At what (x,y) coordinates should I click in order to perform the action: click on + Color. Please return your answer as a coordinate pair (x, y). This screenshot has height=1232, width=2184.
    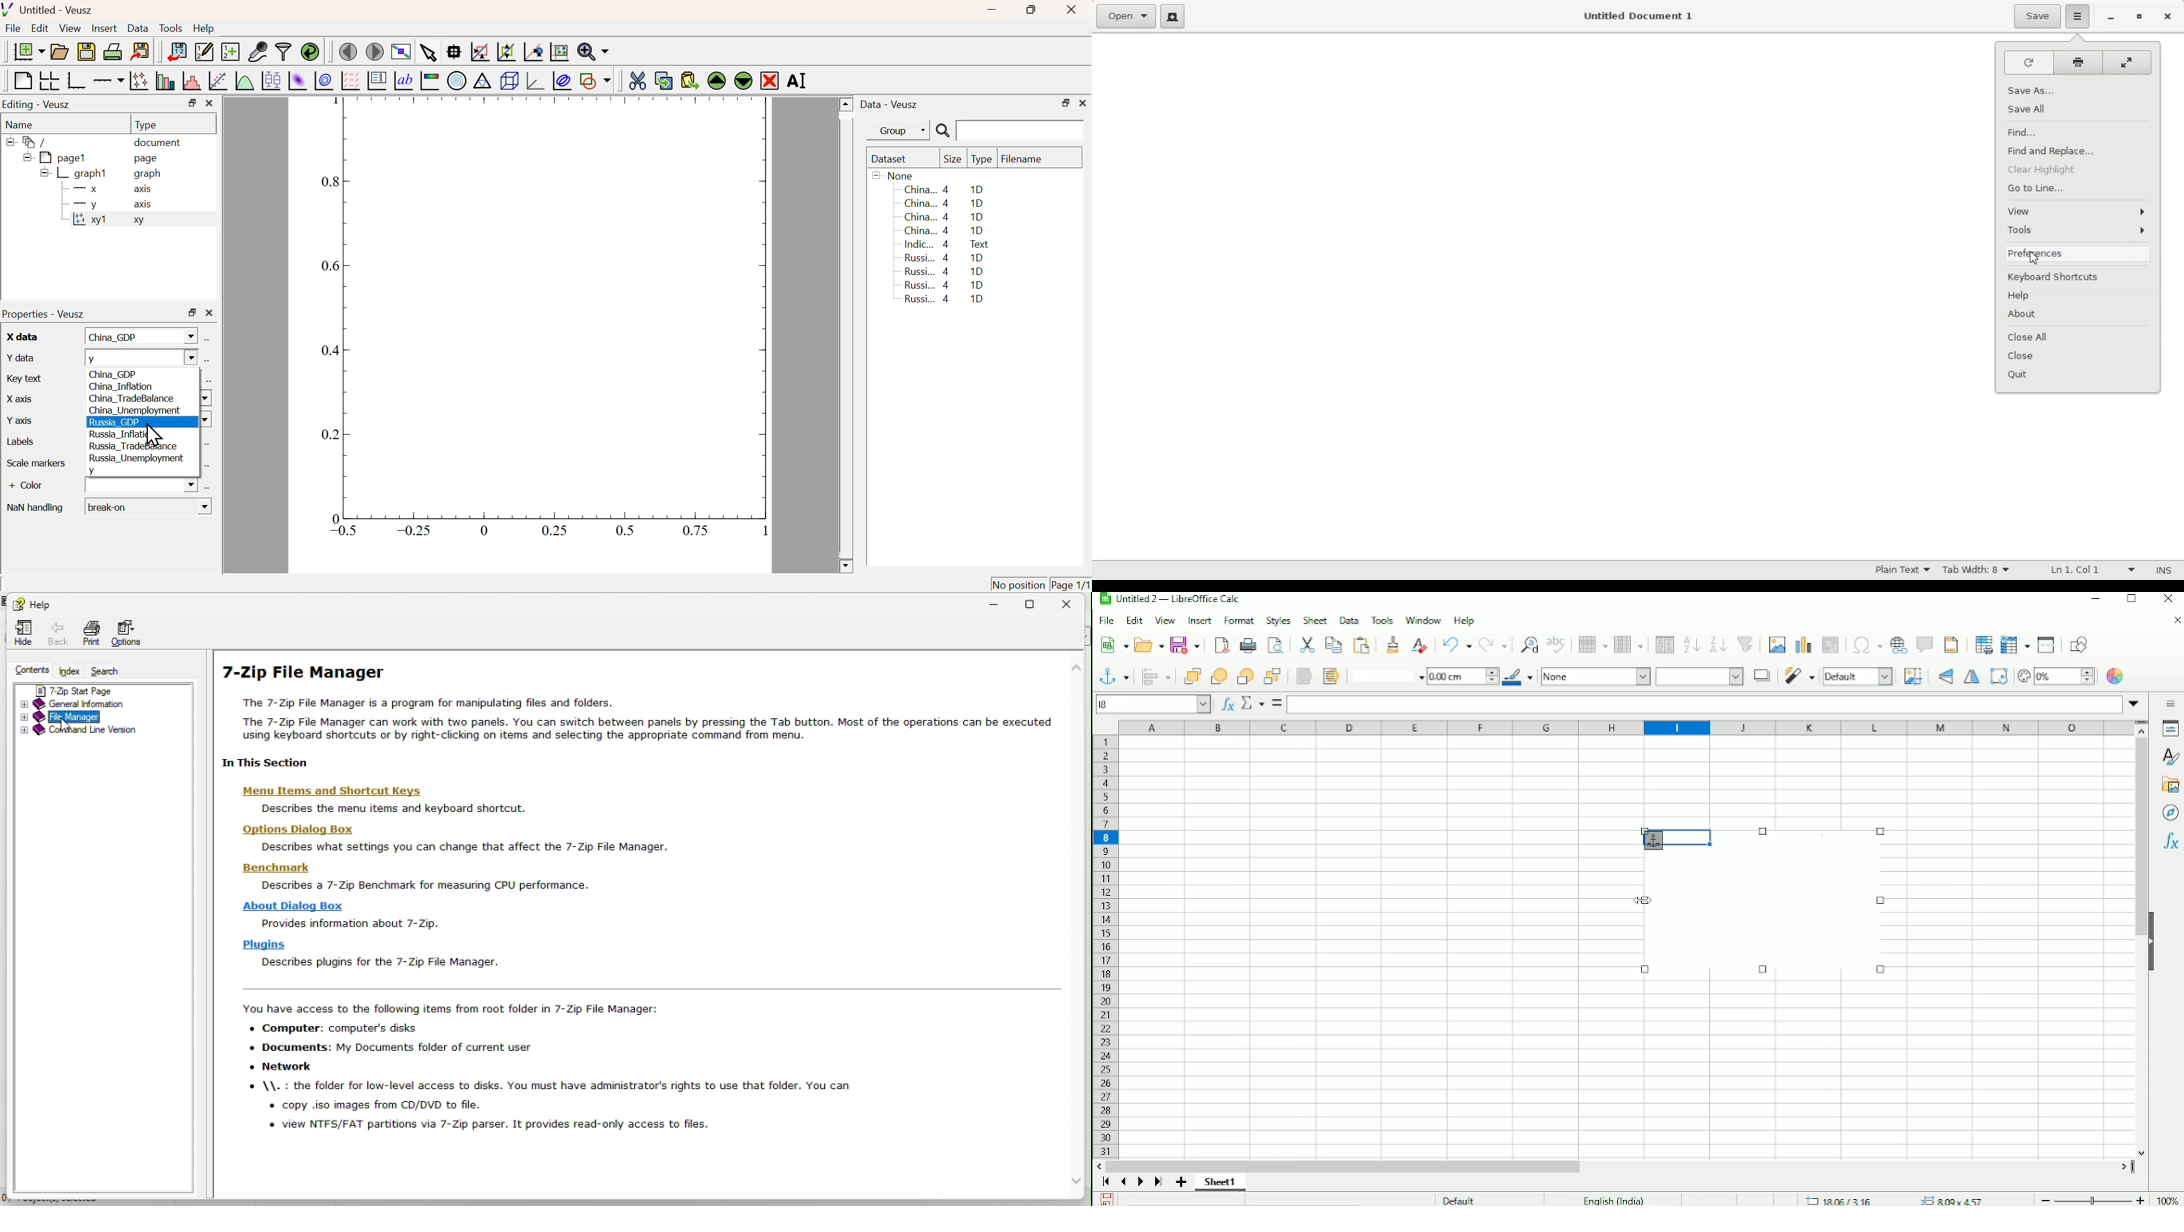
    Looking at the image, I should click on (35, 487).